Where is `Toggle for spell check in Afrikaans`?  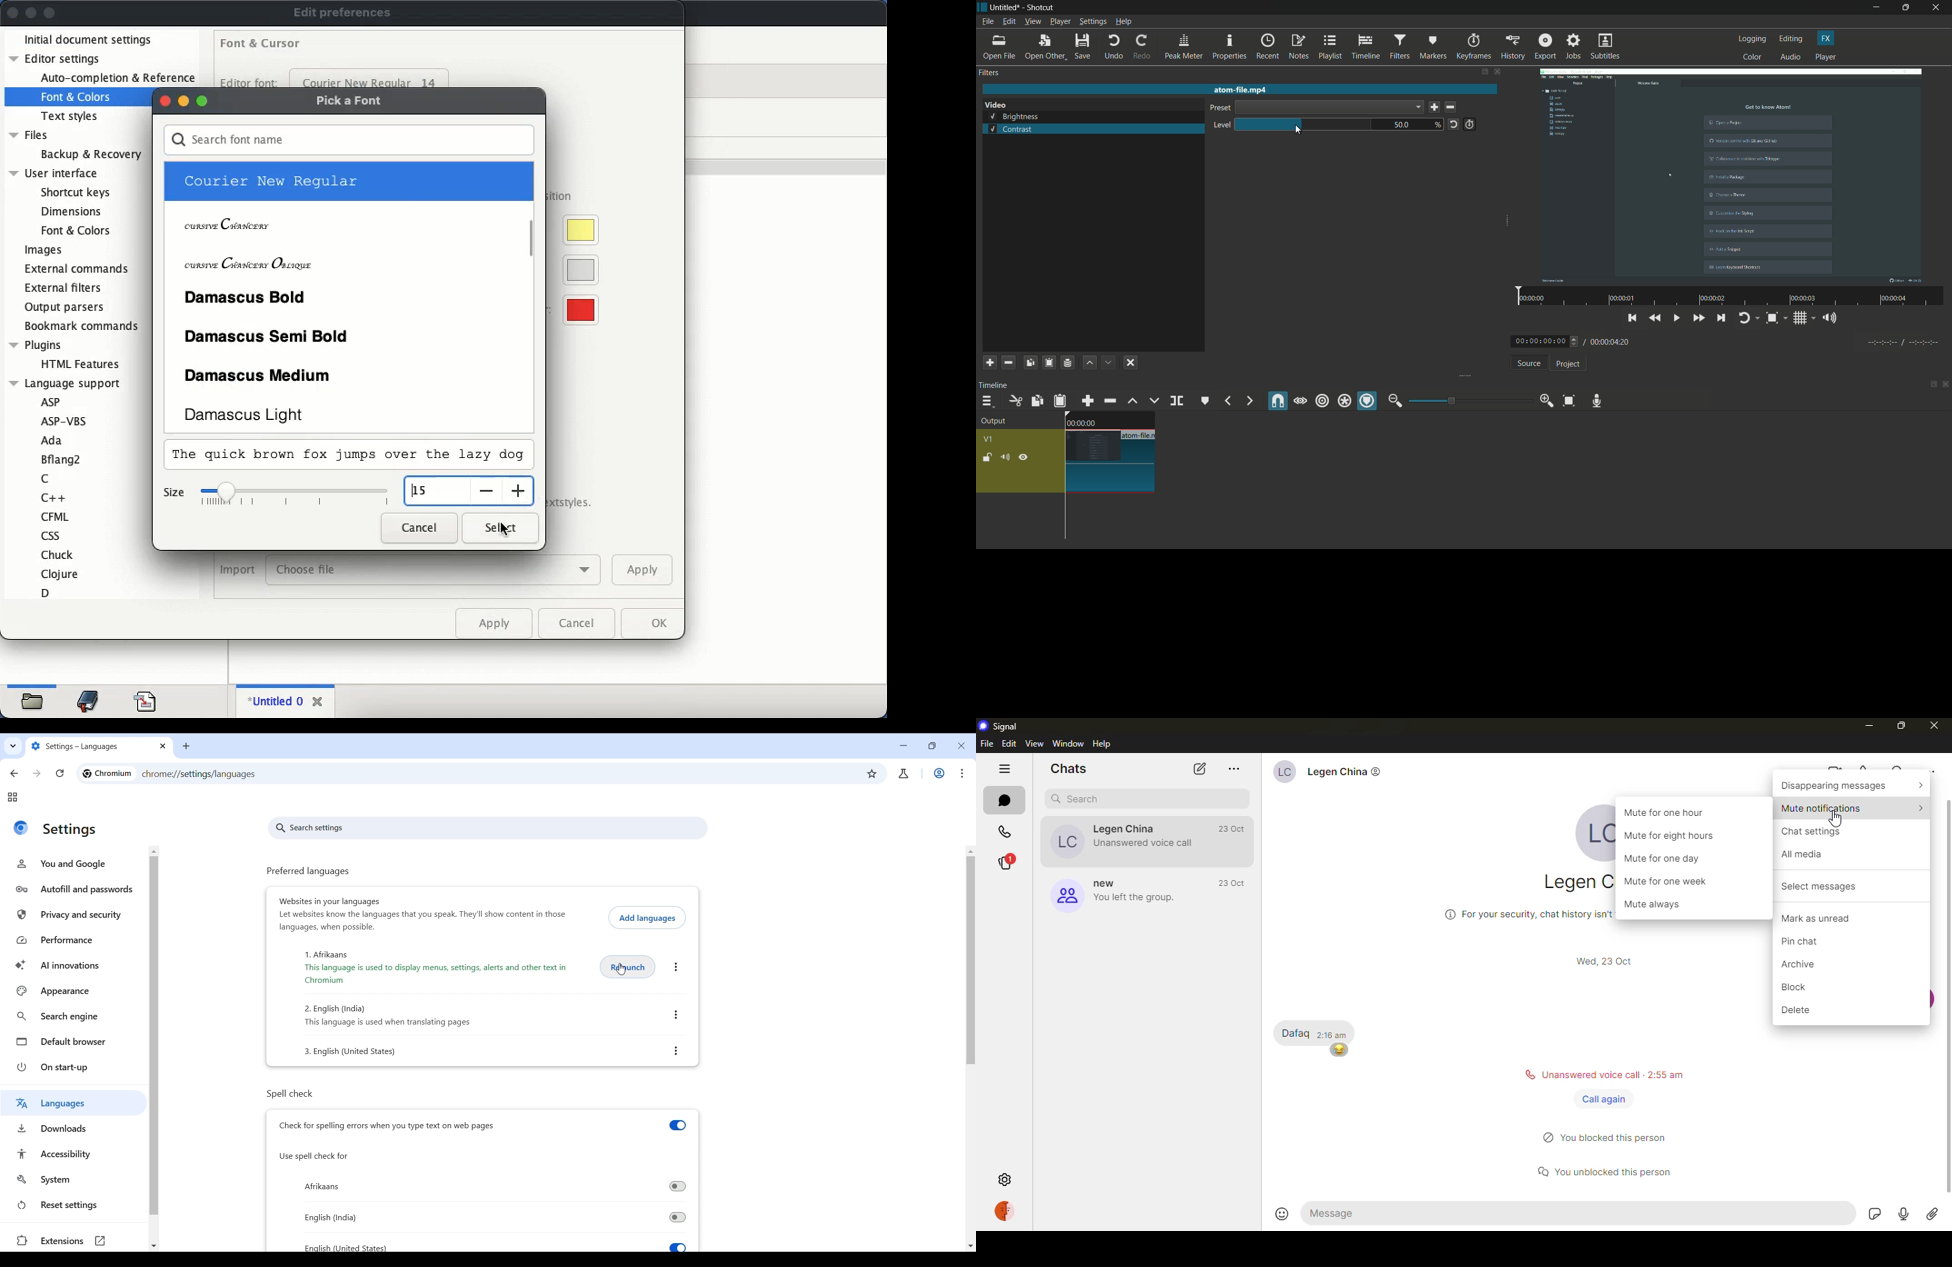 Toggle for spell check in Afrikaans is located at coordinates (497, 1217).